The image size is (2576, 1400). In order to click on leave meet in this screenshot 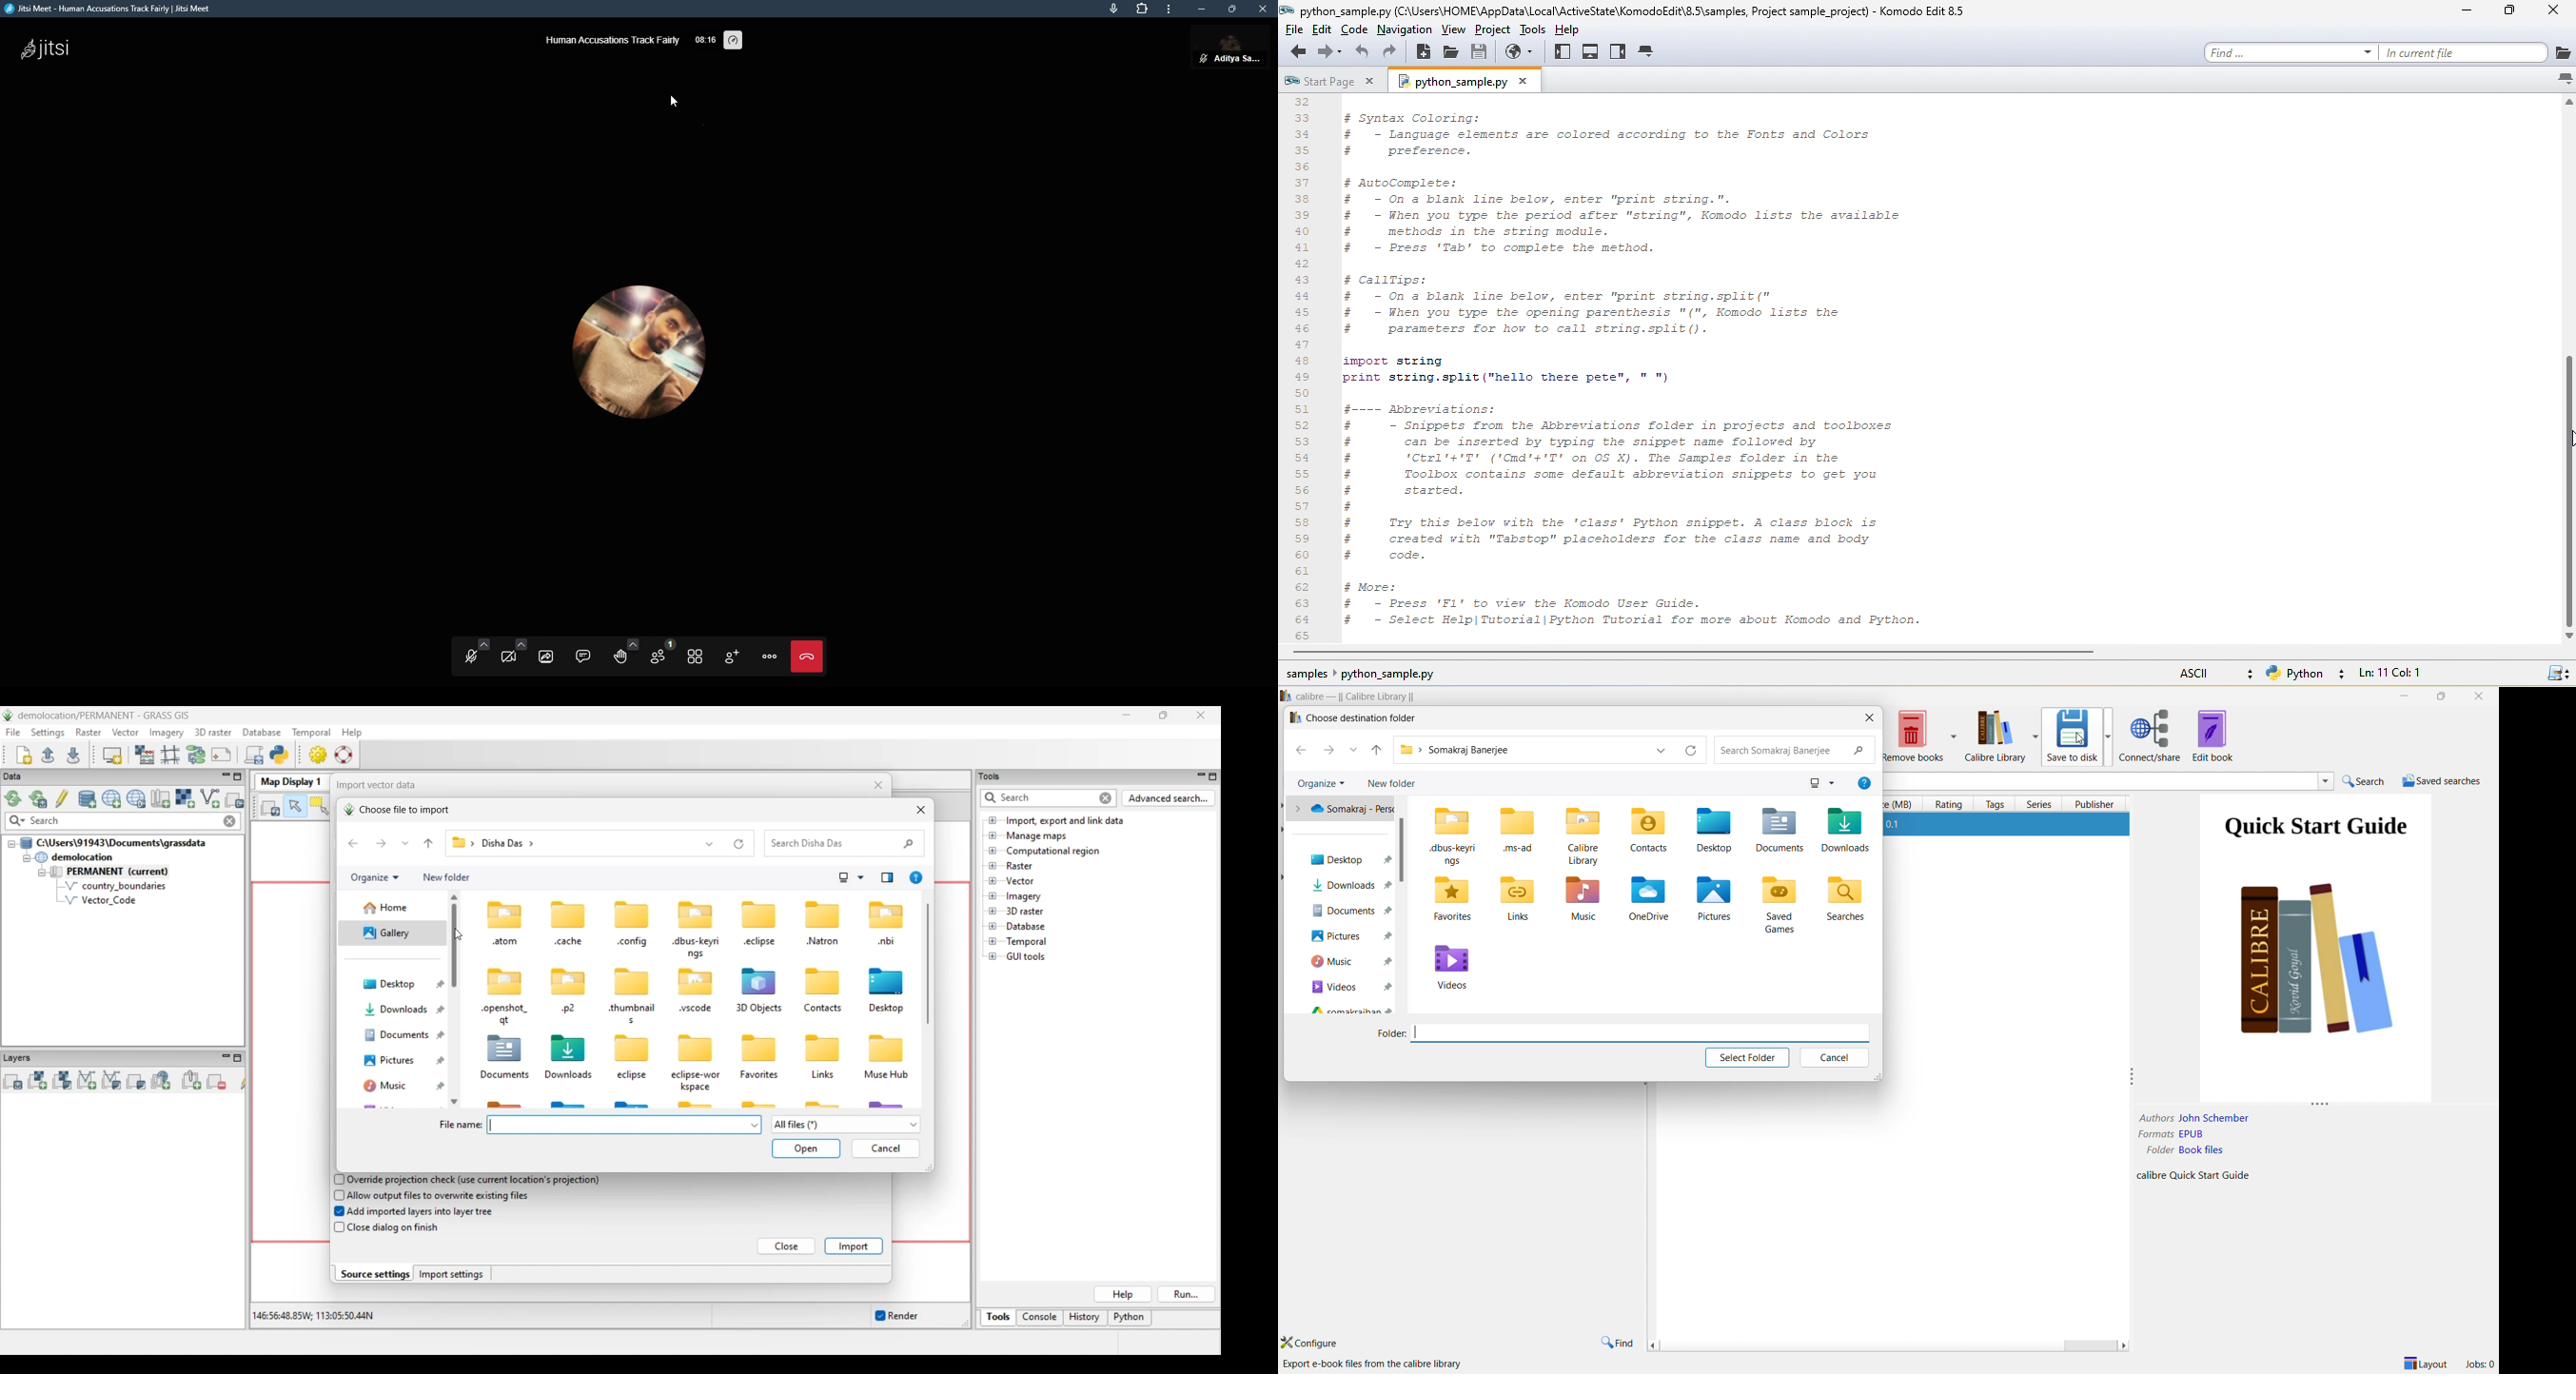, I will do `click(808, 653)`.